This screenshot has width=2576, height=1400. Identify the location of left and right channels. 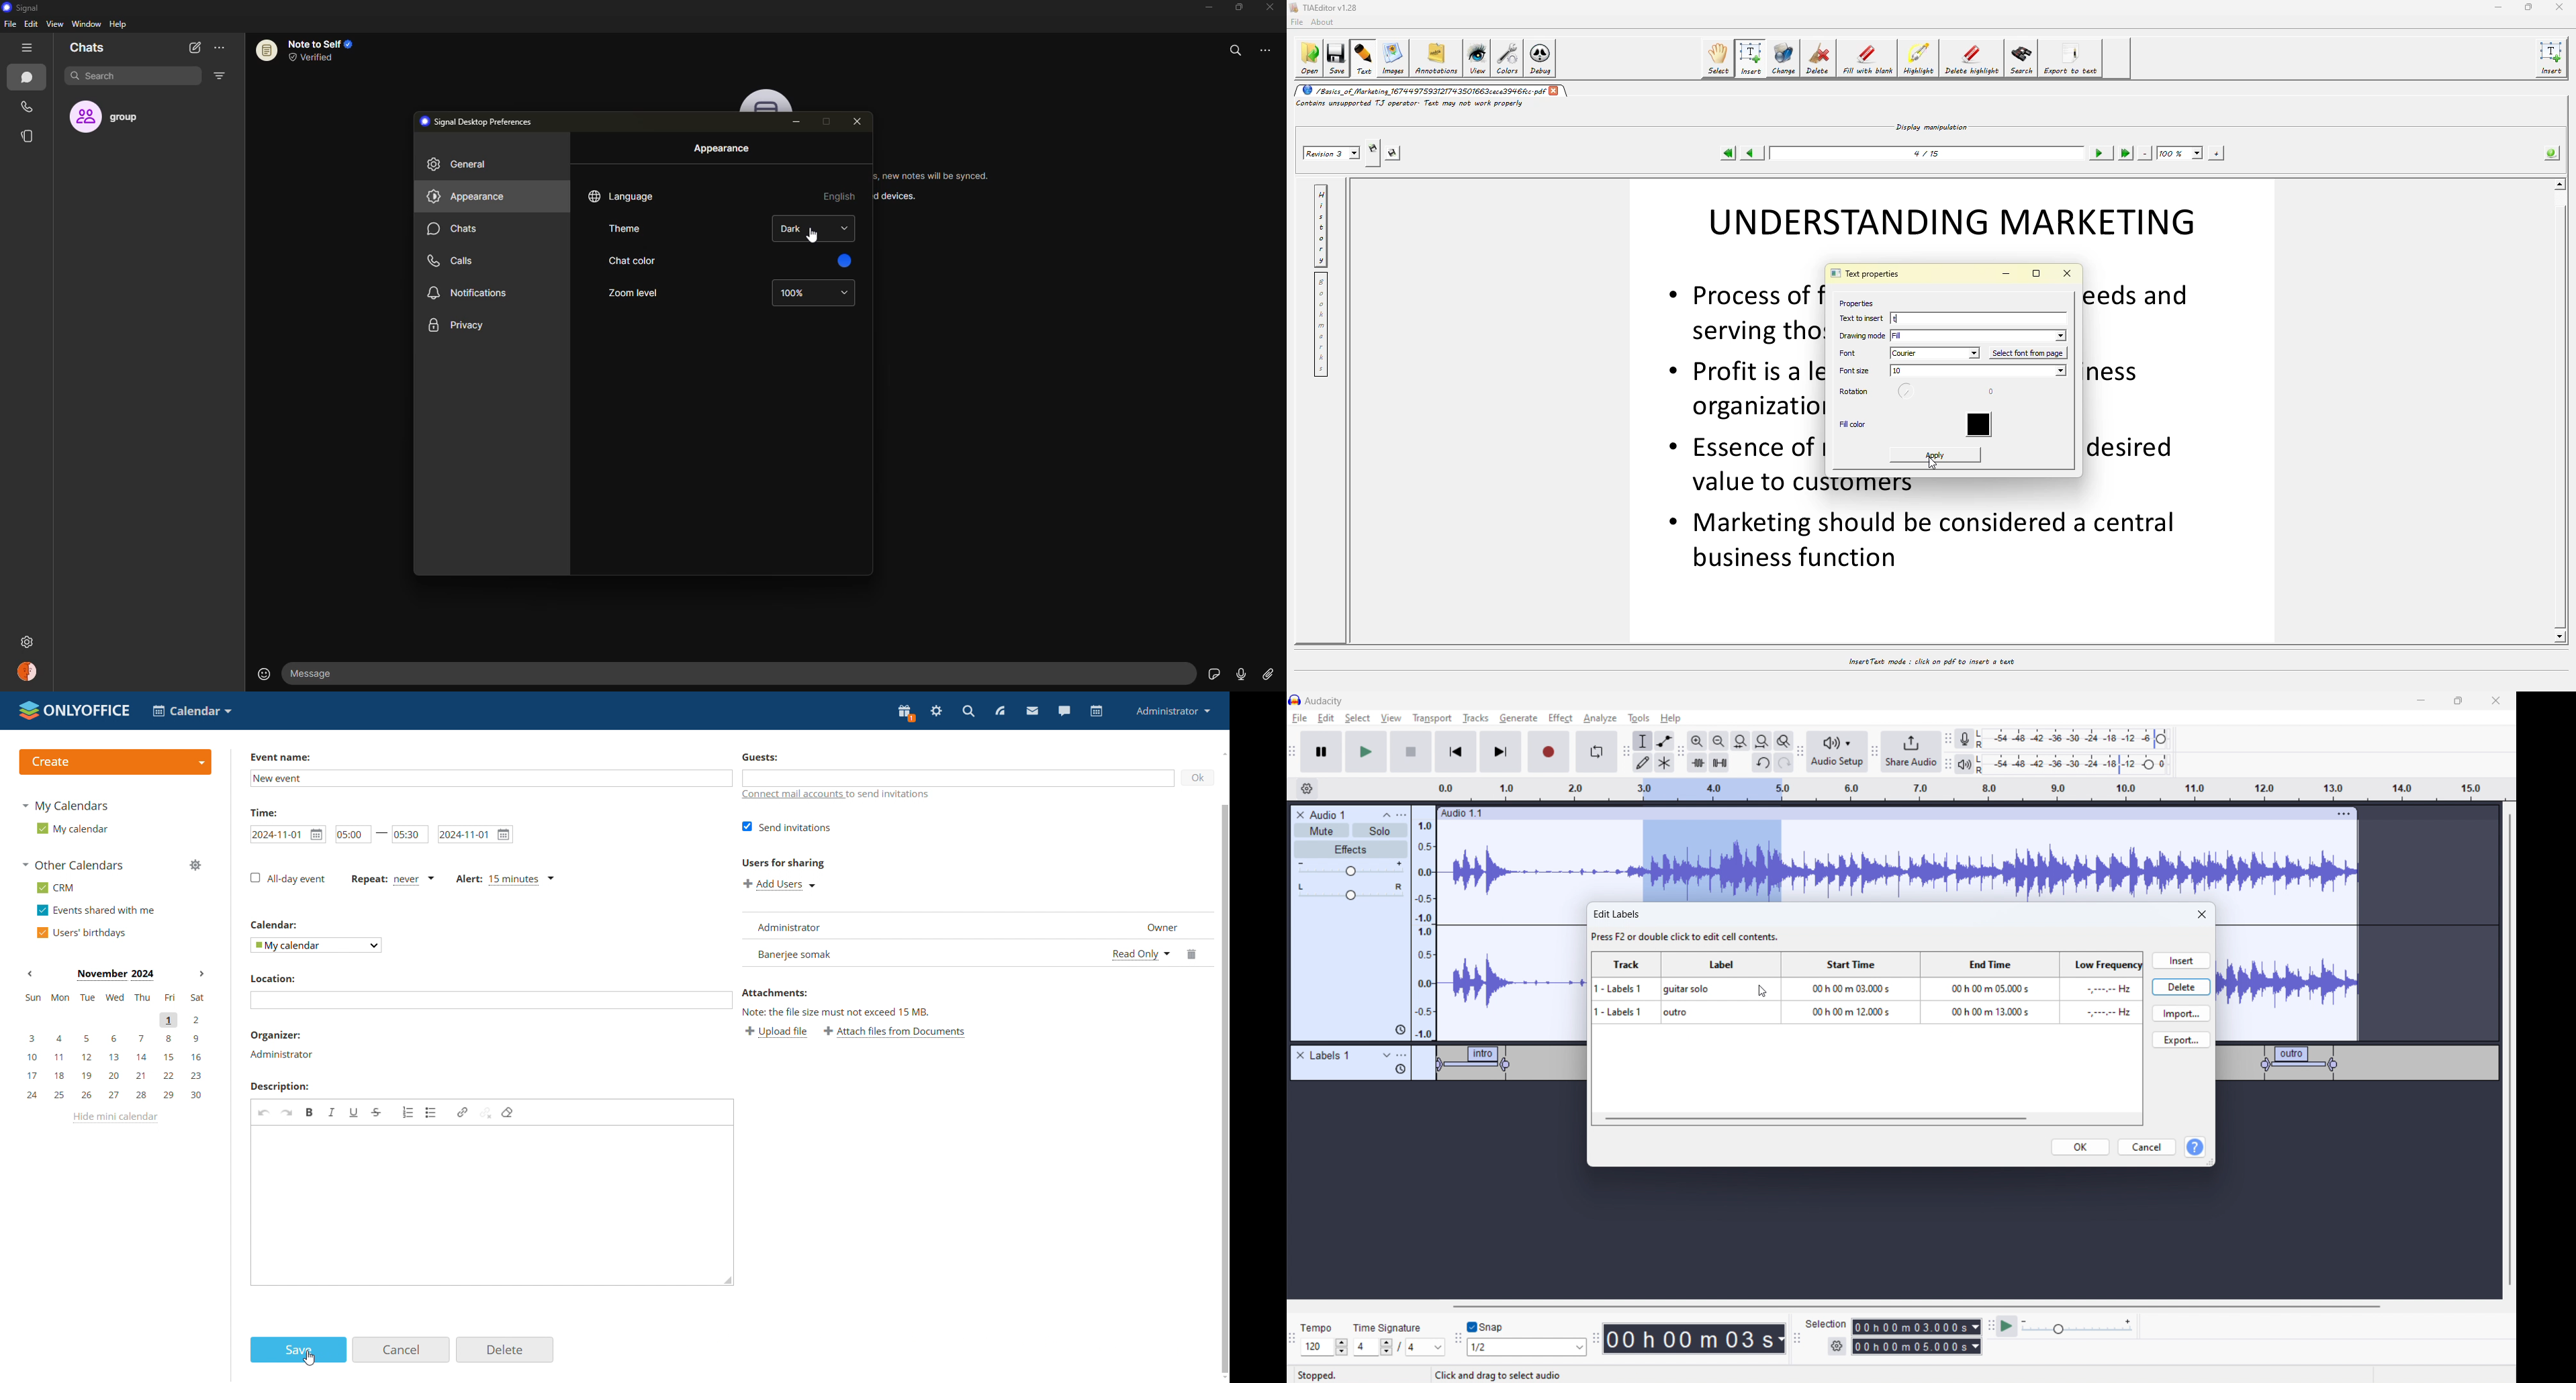
(1982, 740).